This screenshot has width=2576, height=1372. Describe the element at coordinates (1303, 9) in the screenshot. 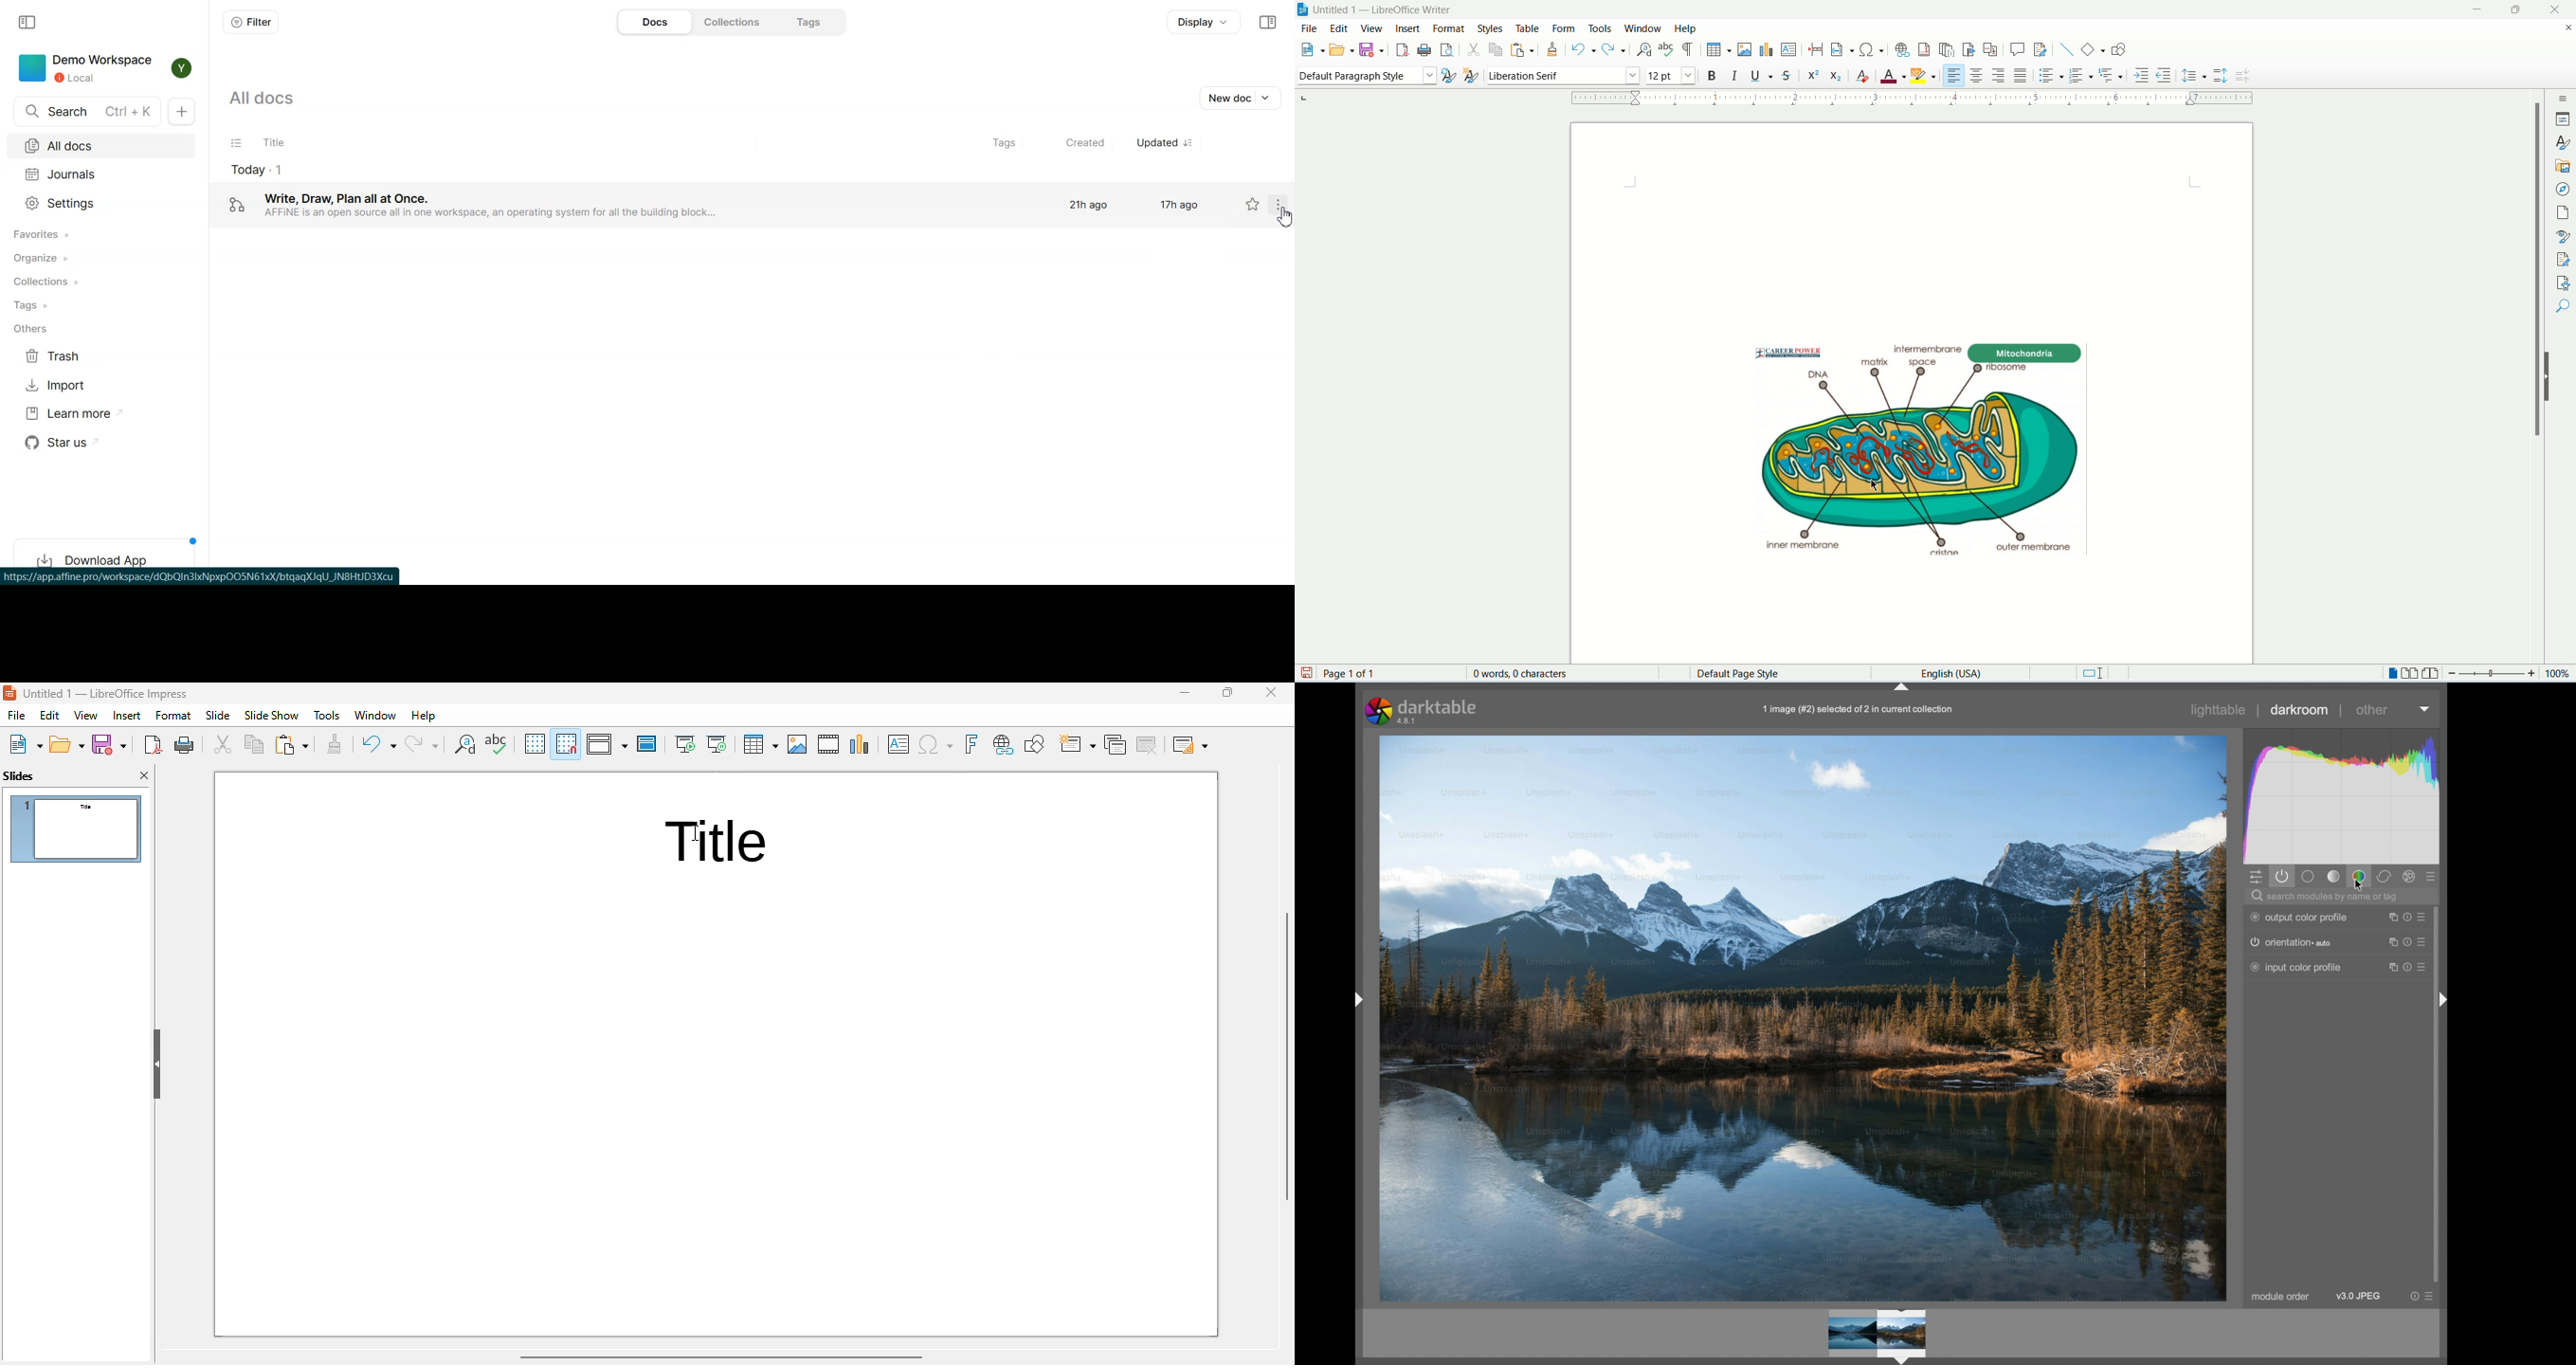

I see `application icon` at that location.